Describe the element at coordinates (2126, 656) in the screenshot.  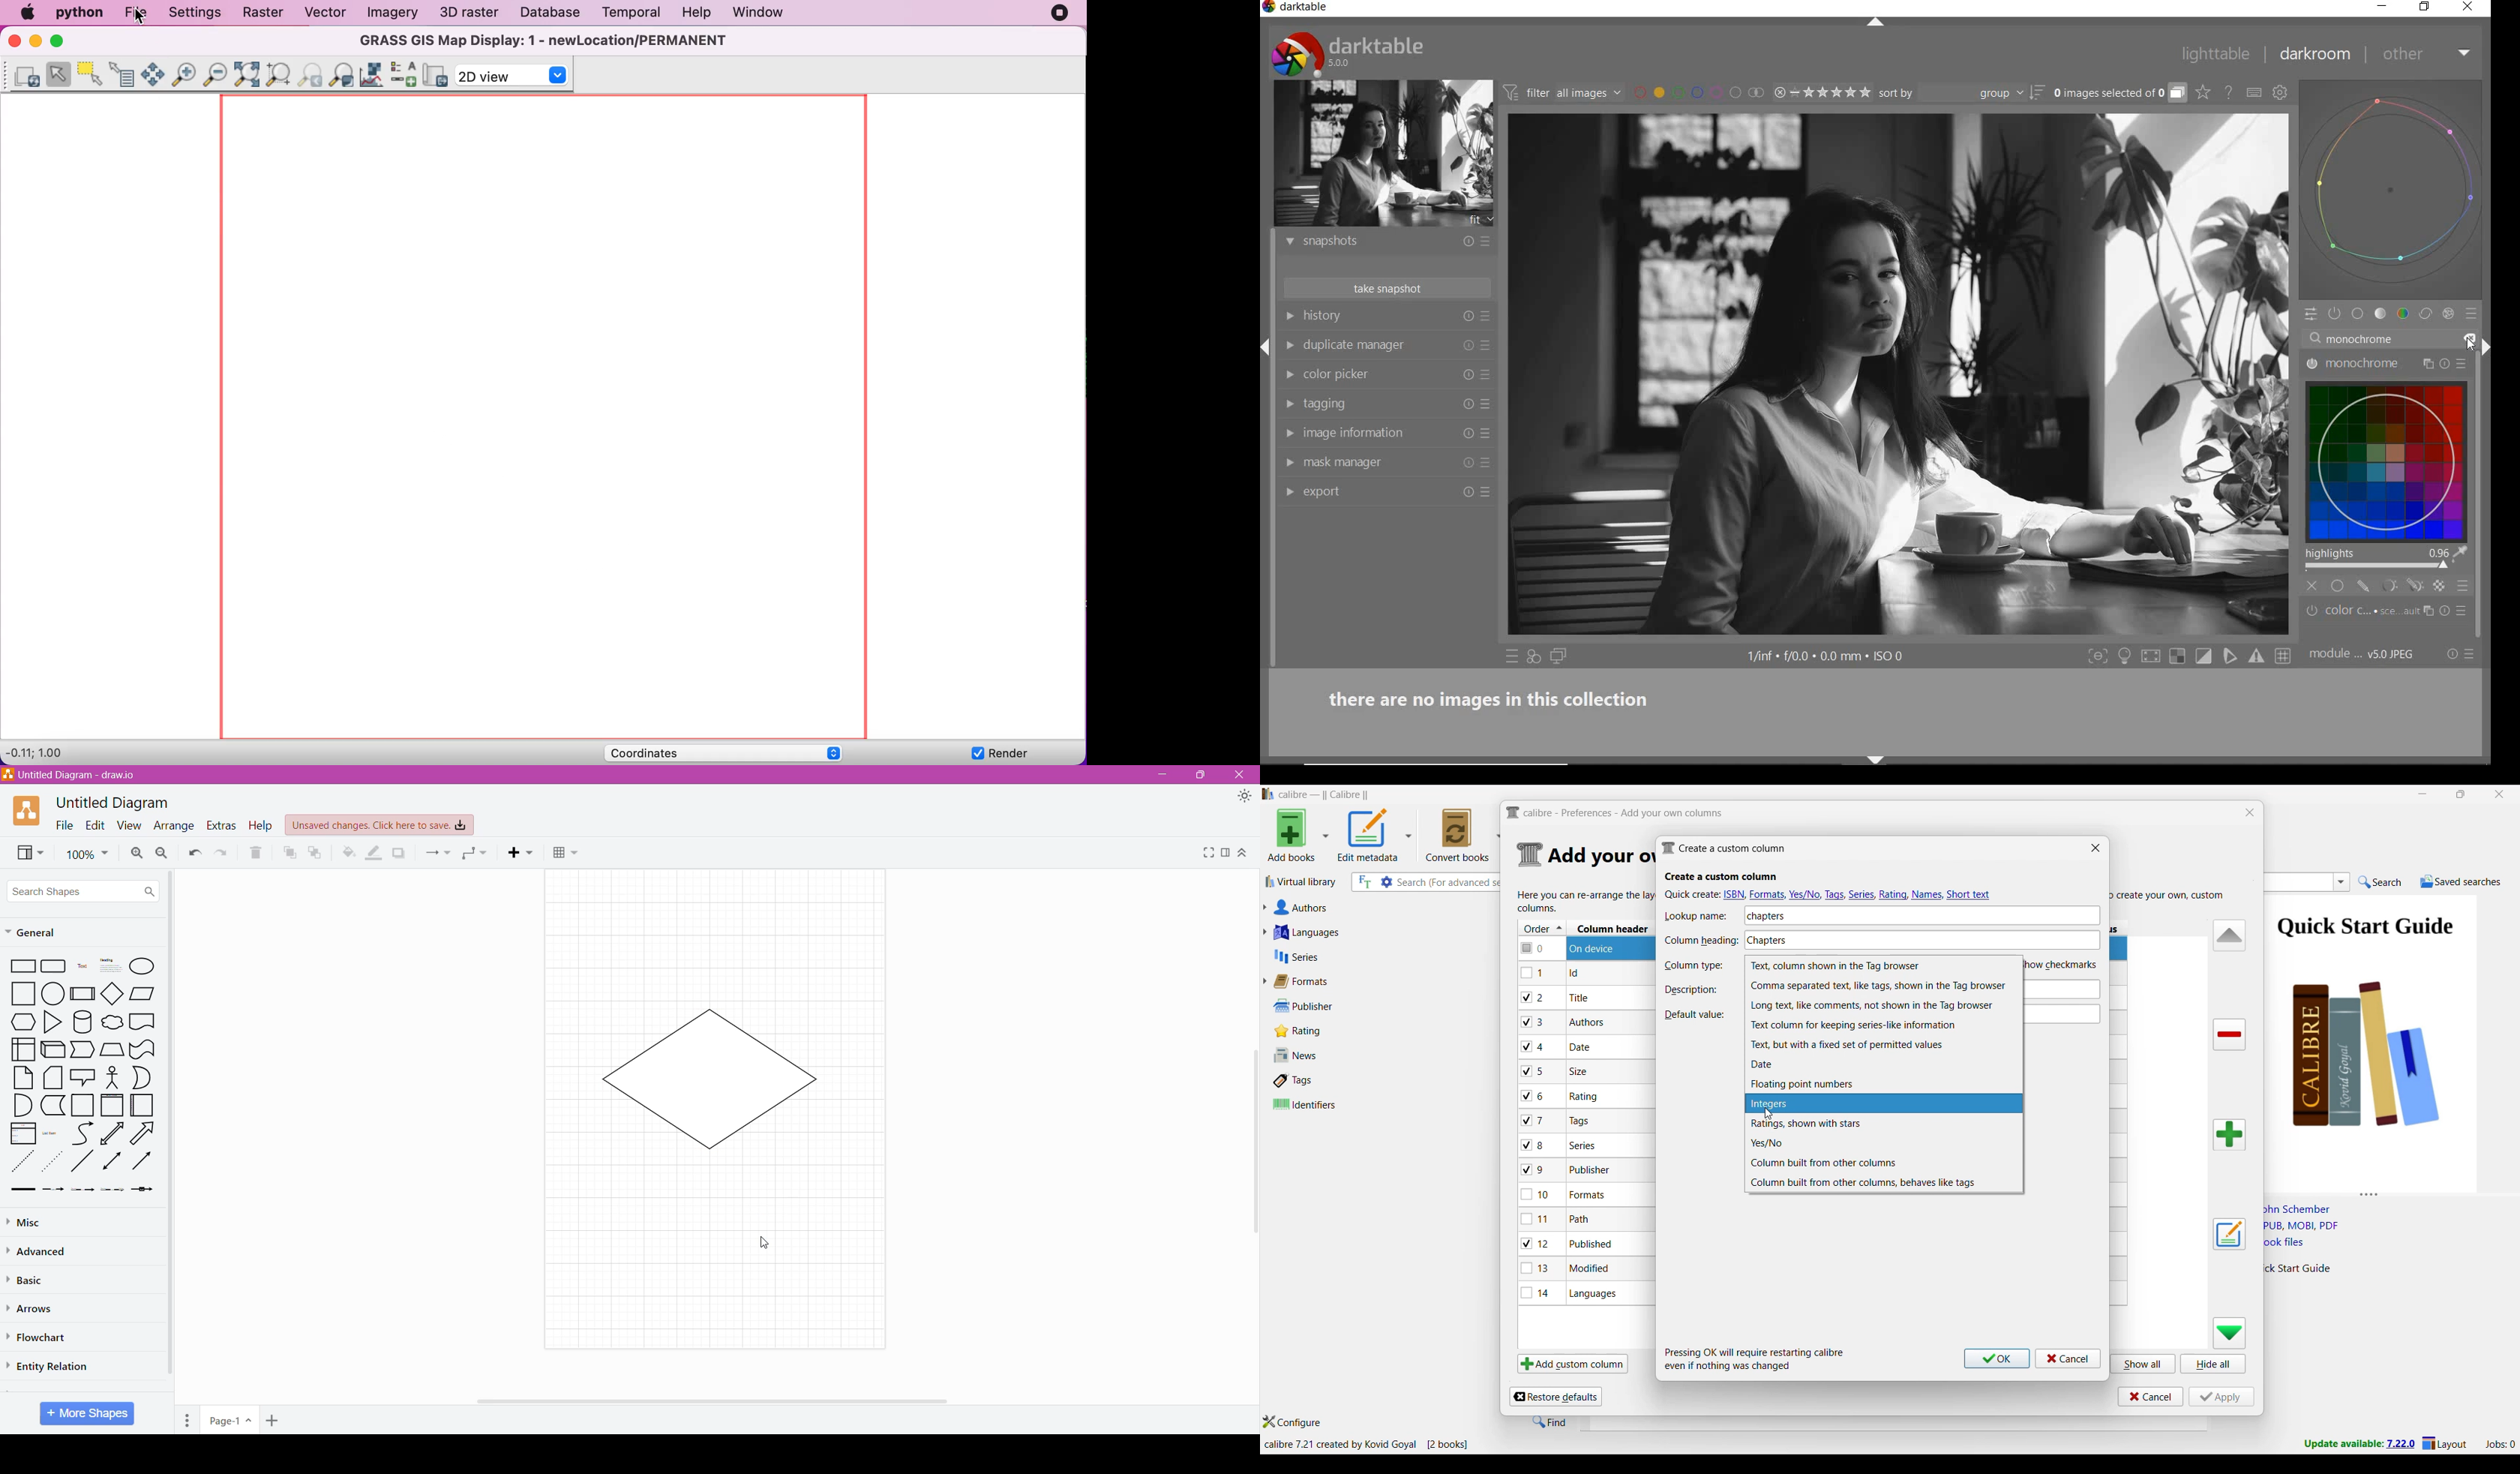
I see `ctrl+b` at that location.